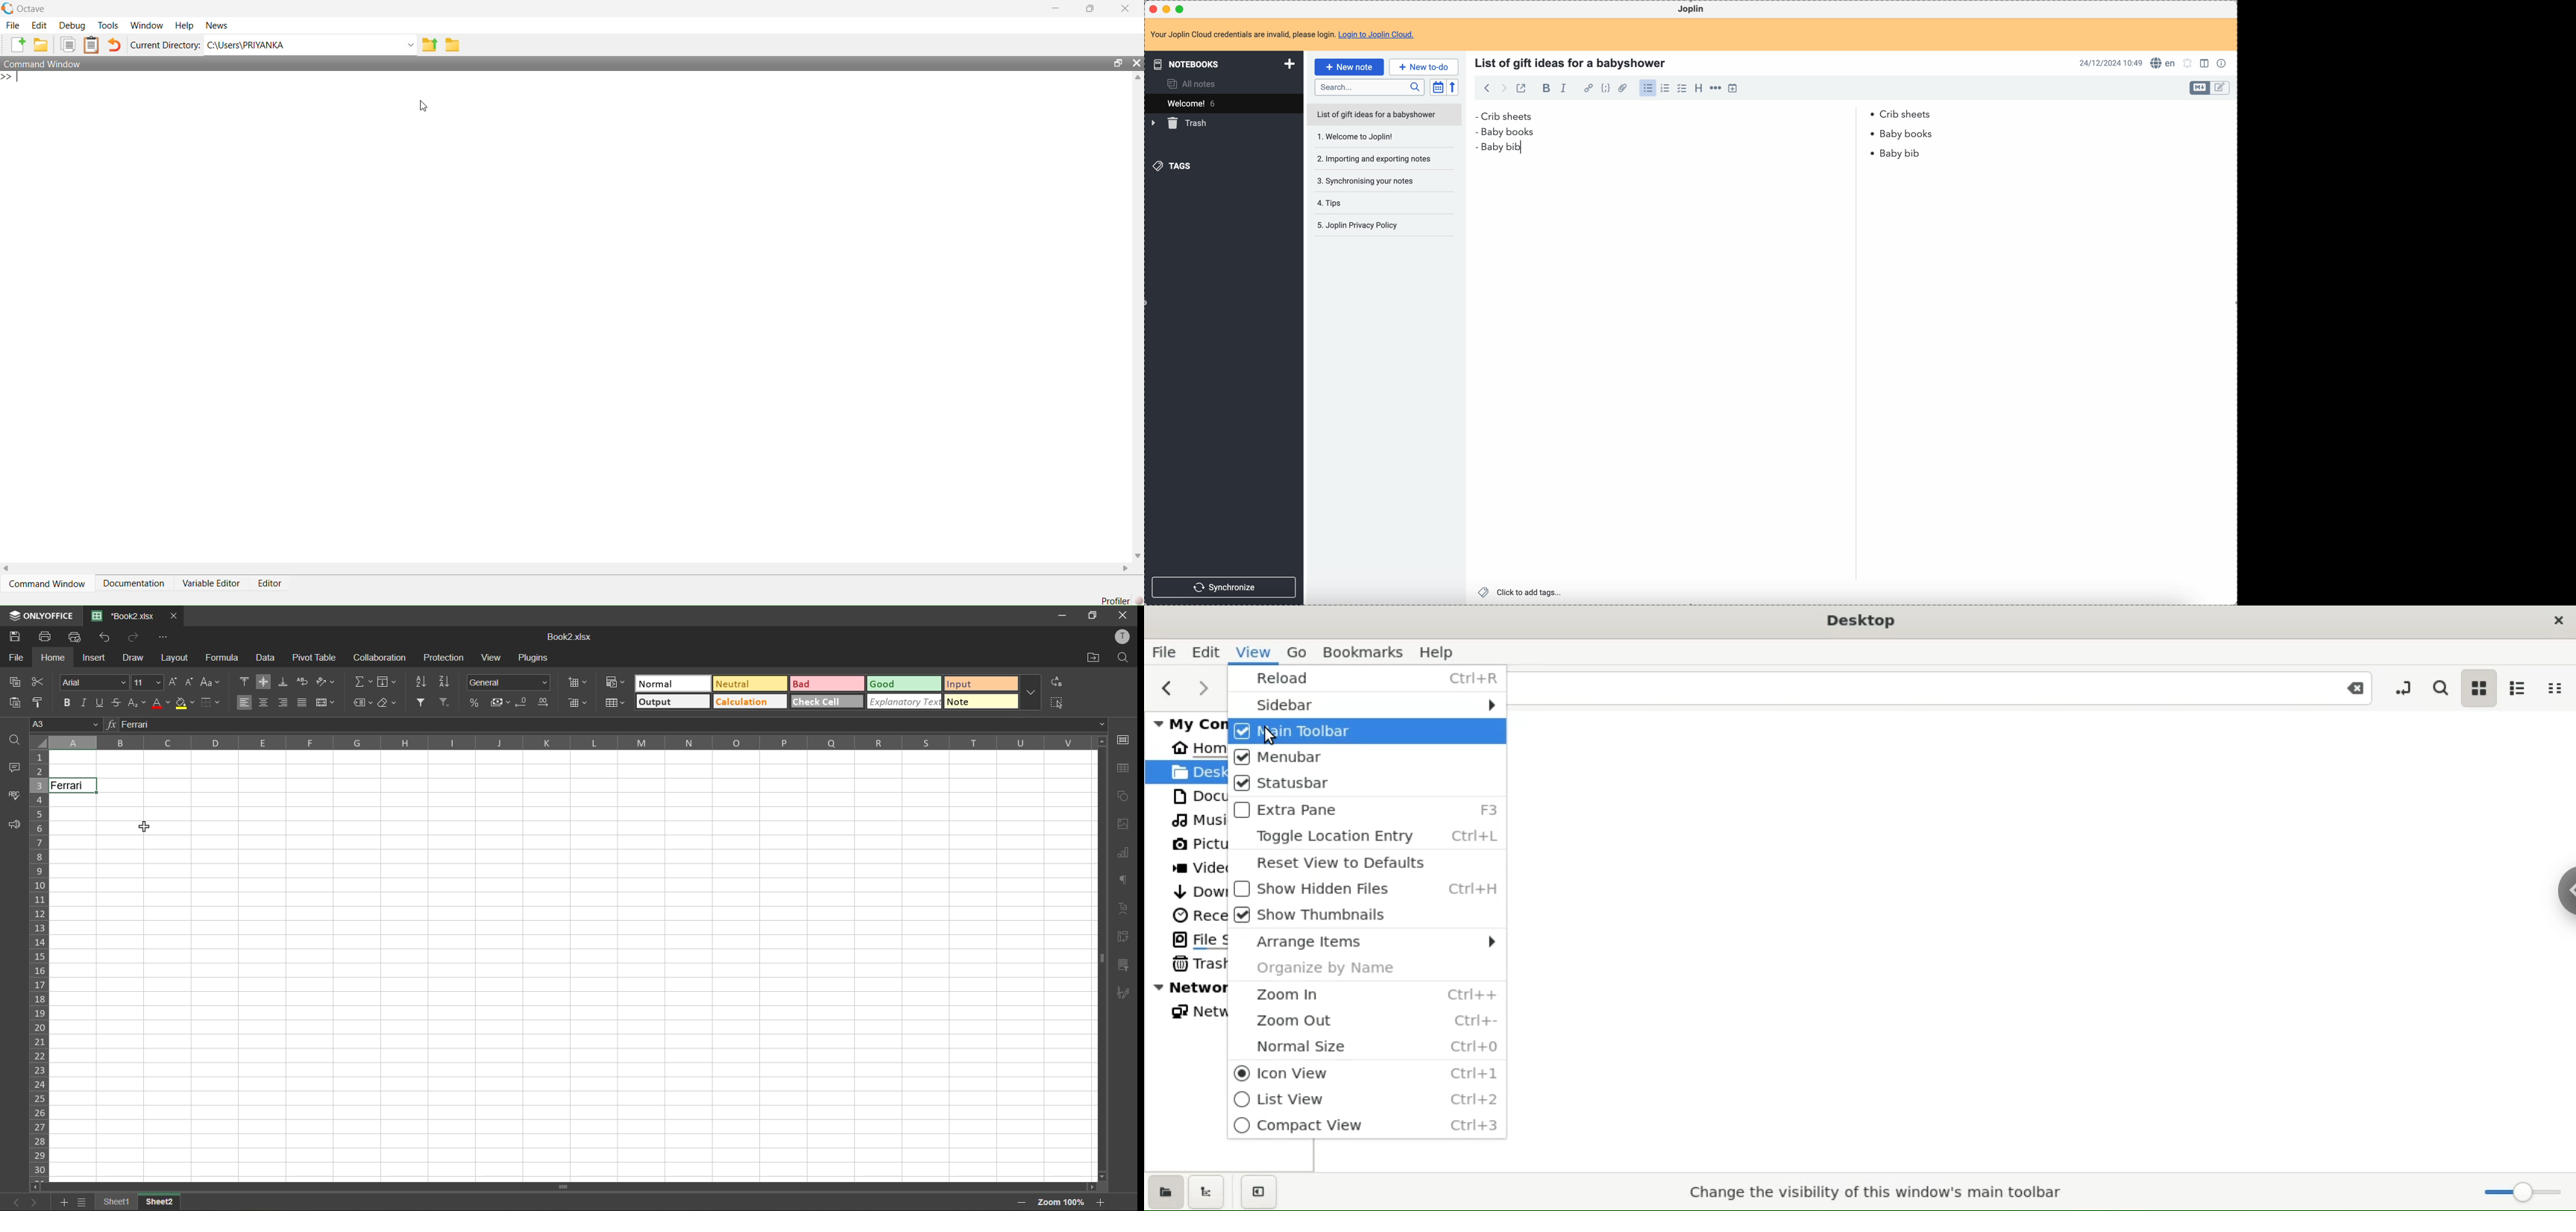 Image resolution: width=2576 pixels, height=1232 pixels. Describe the element at coordinates (1137, 63) in the screenshot. I see `Hide Widget` at that location.